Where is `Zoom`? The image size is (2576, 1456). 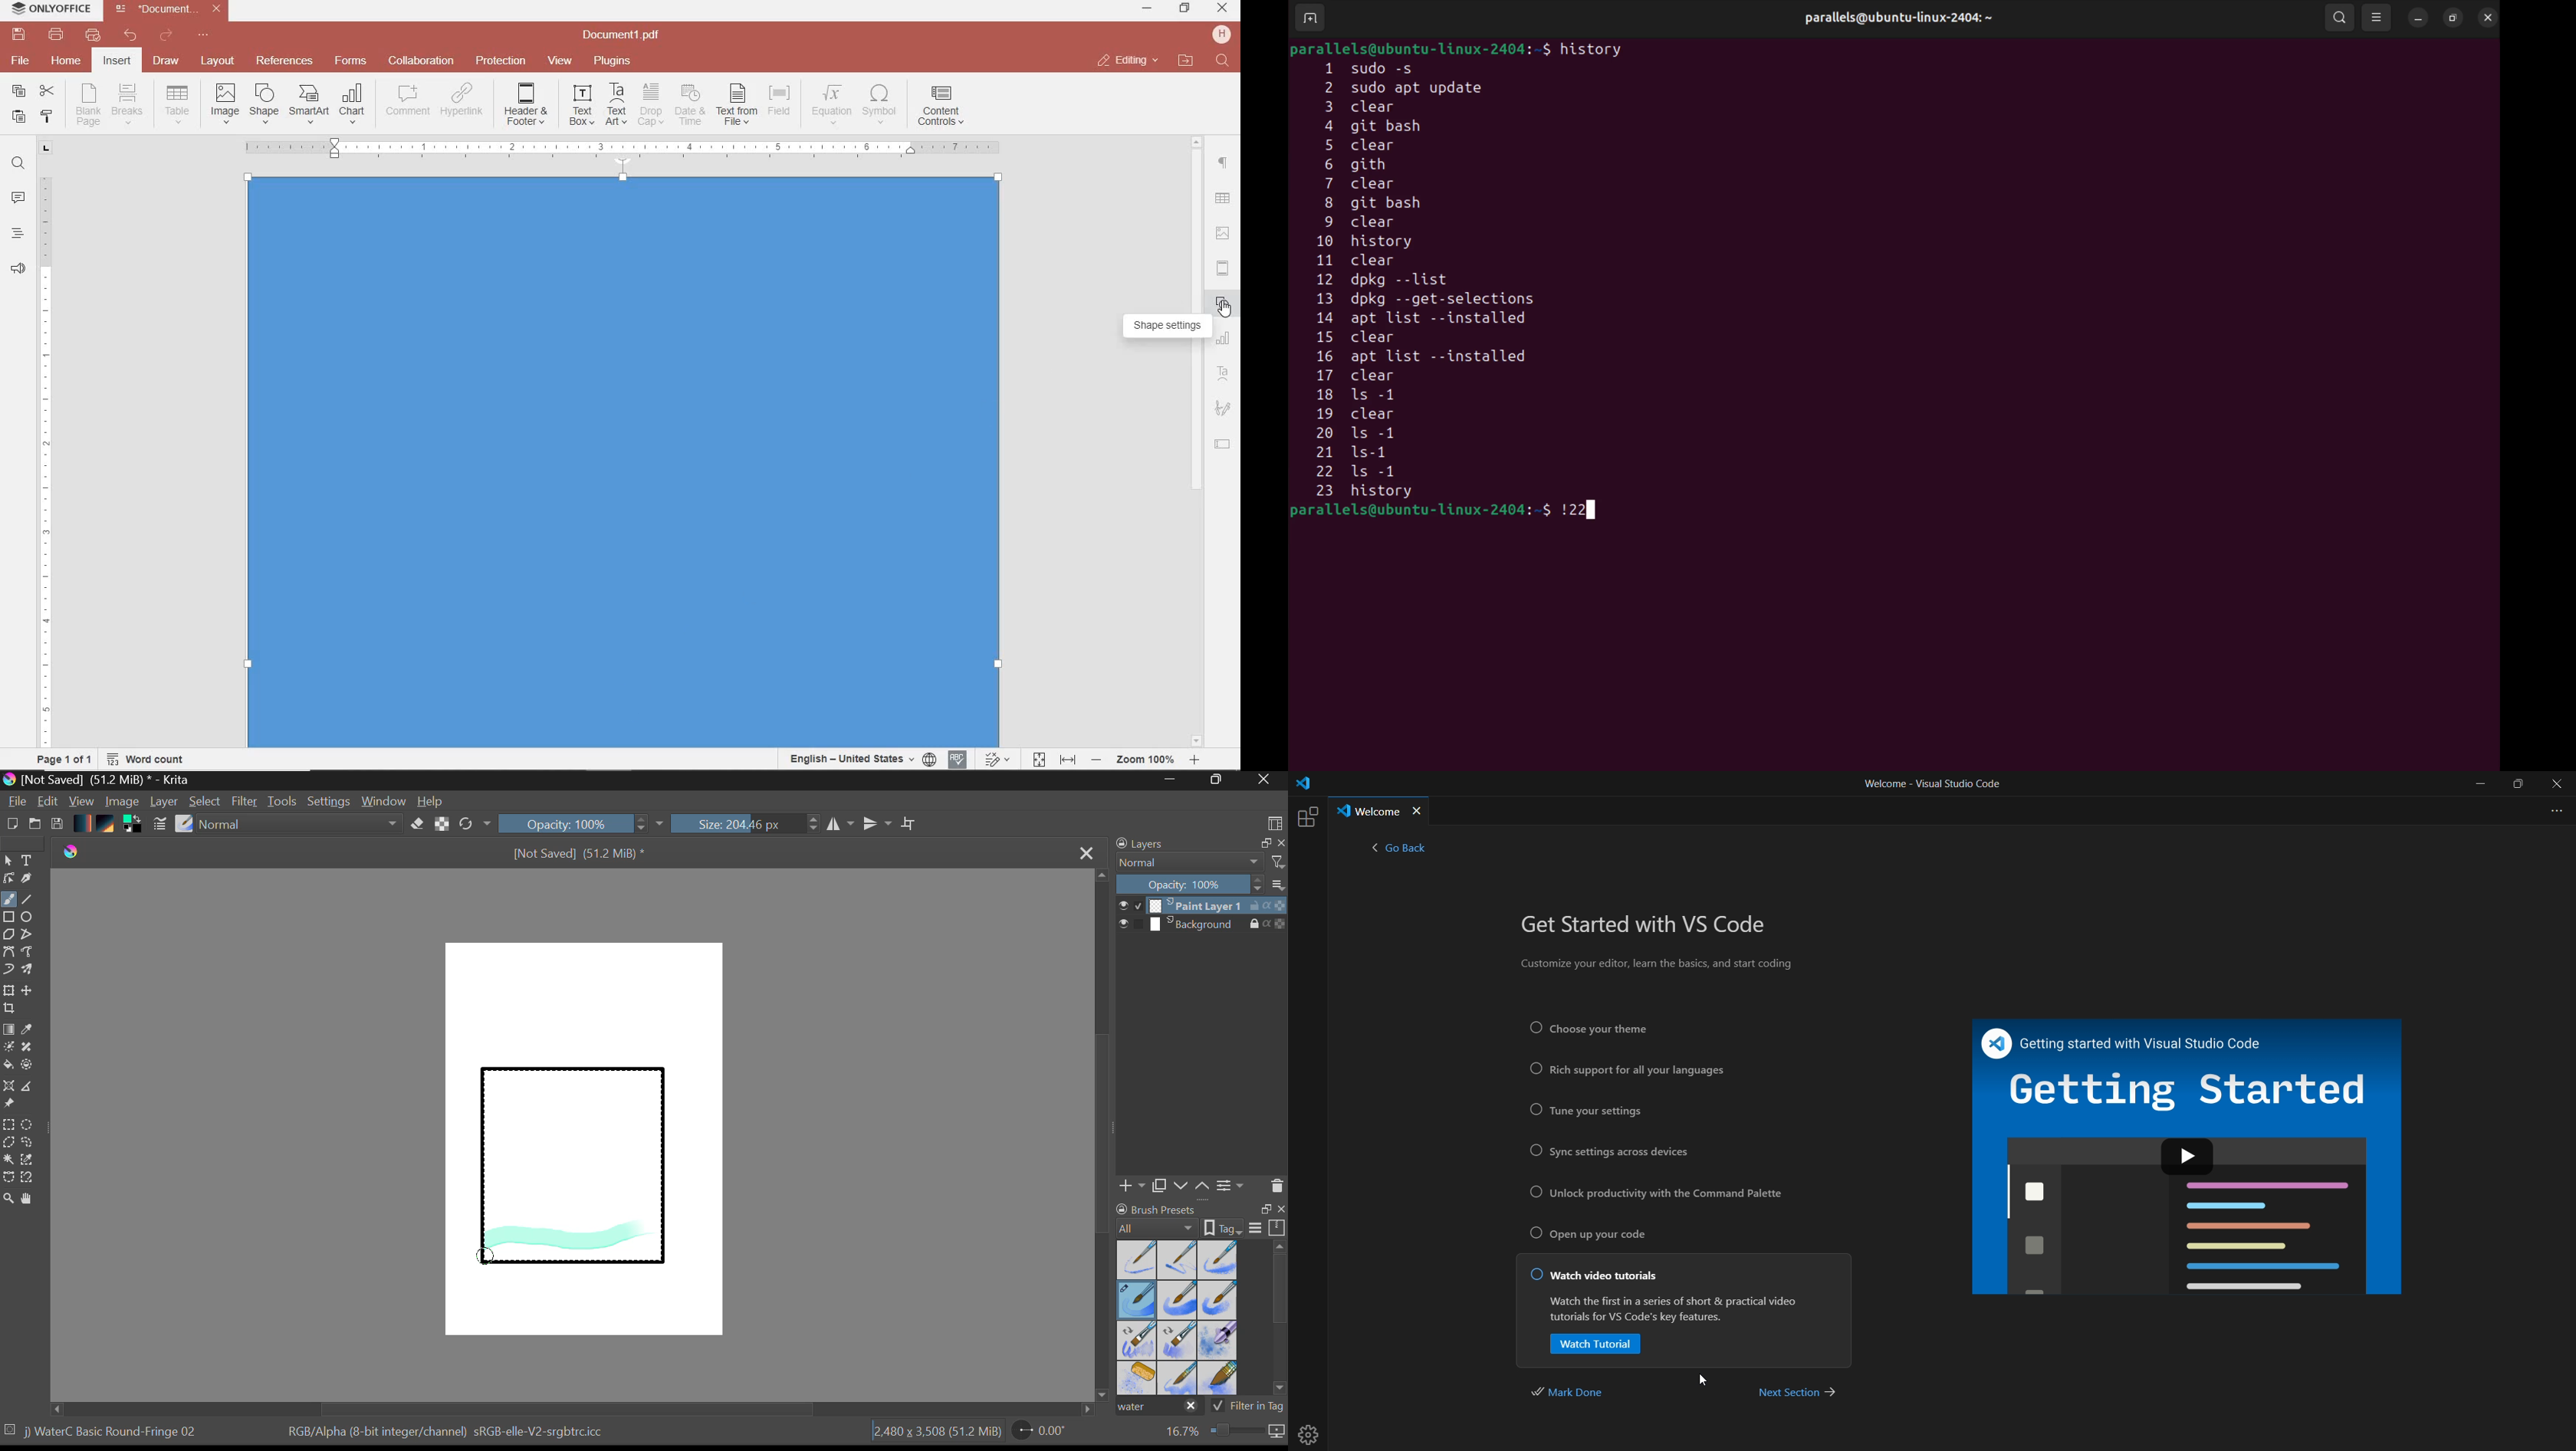 Zoom is located at coordinates (9, 1200).